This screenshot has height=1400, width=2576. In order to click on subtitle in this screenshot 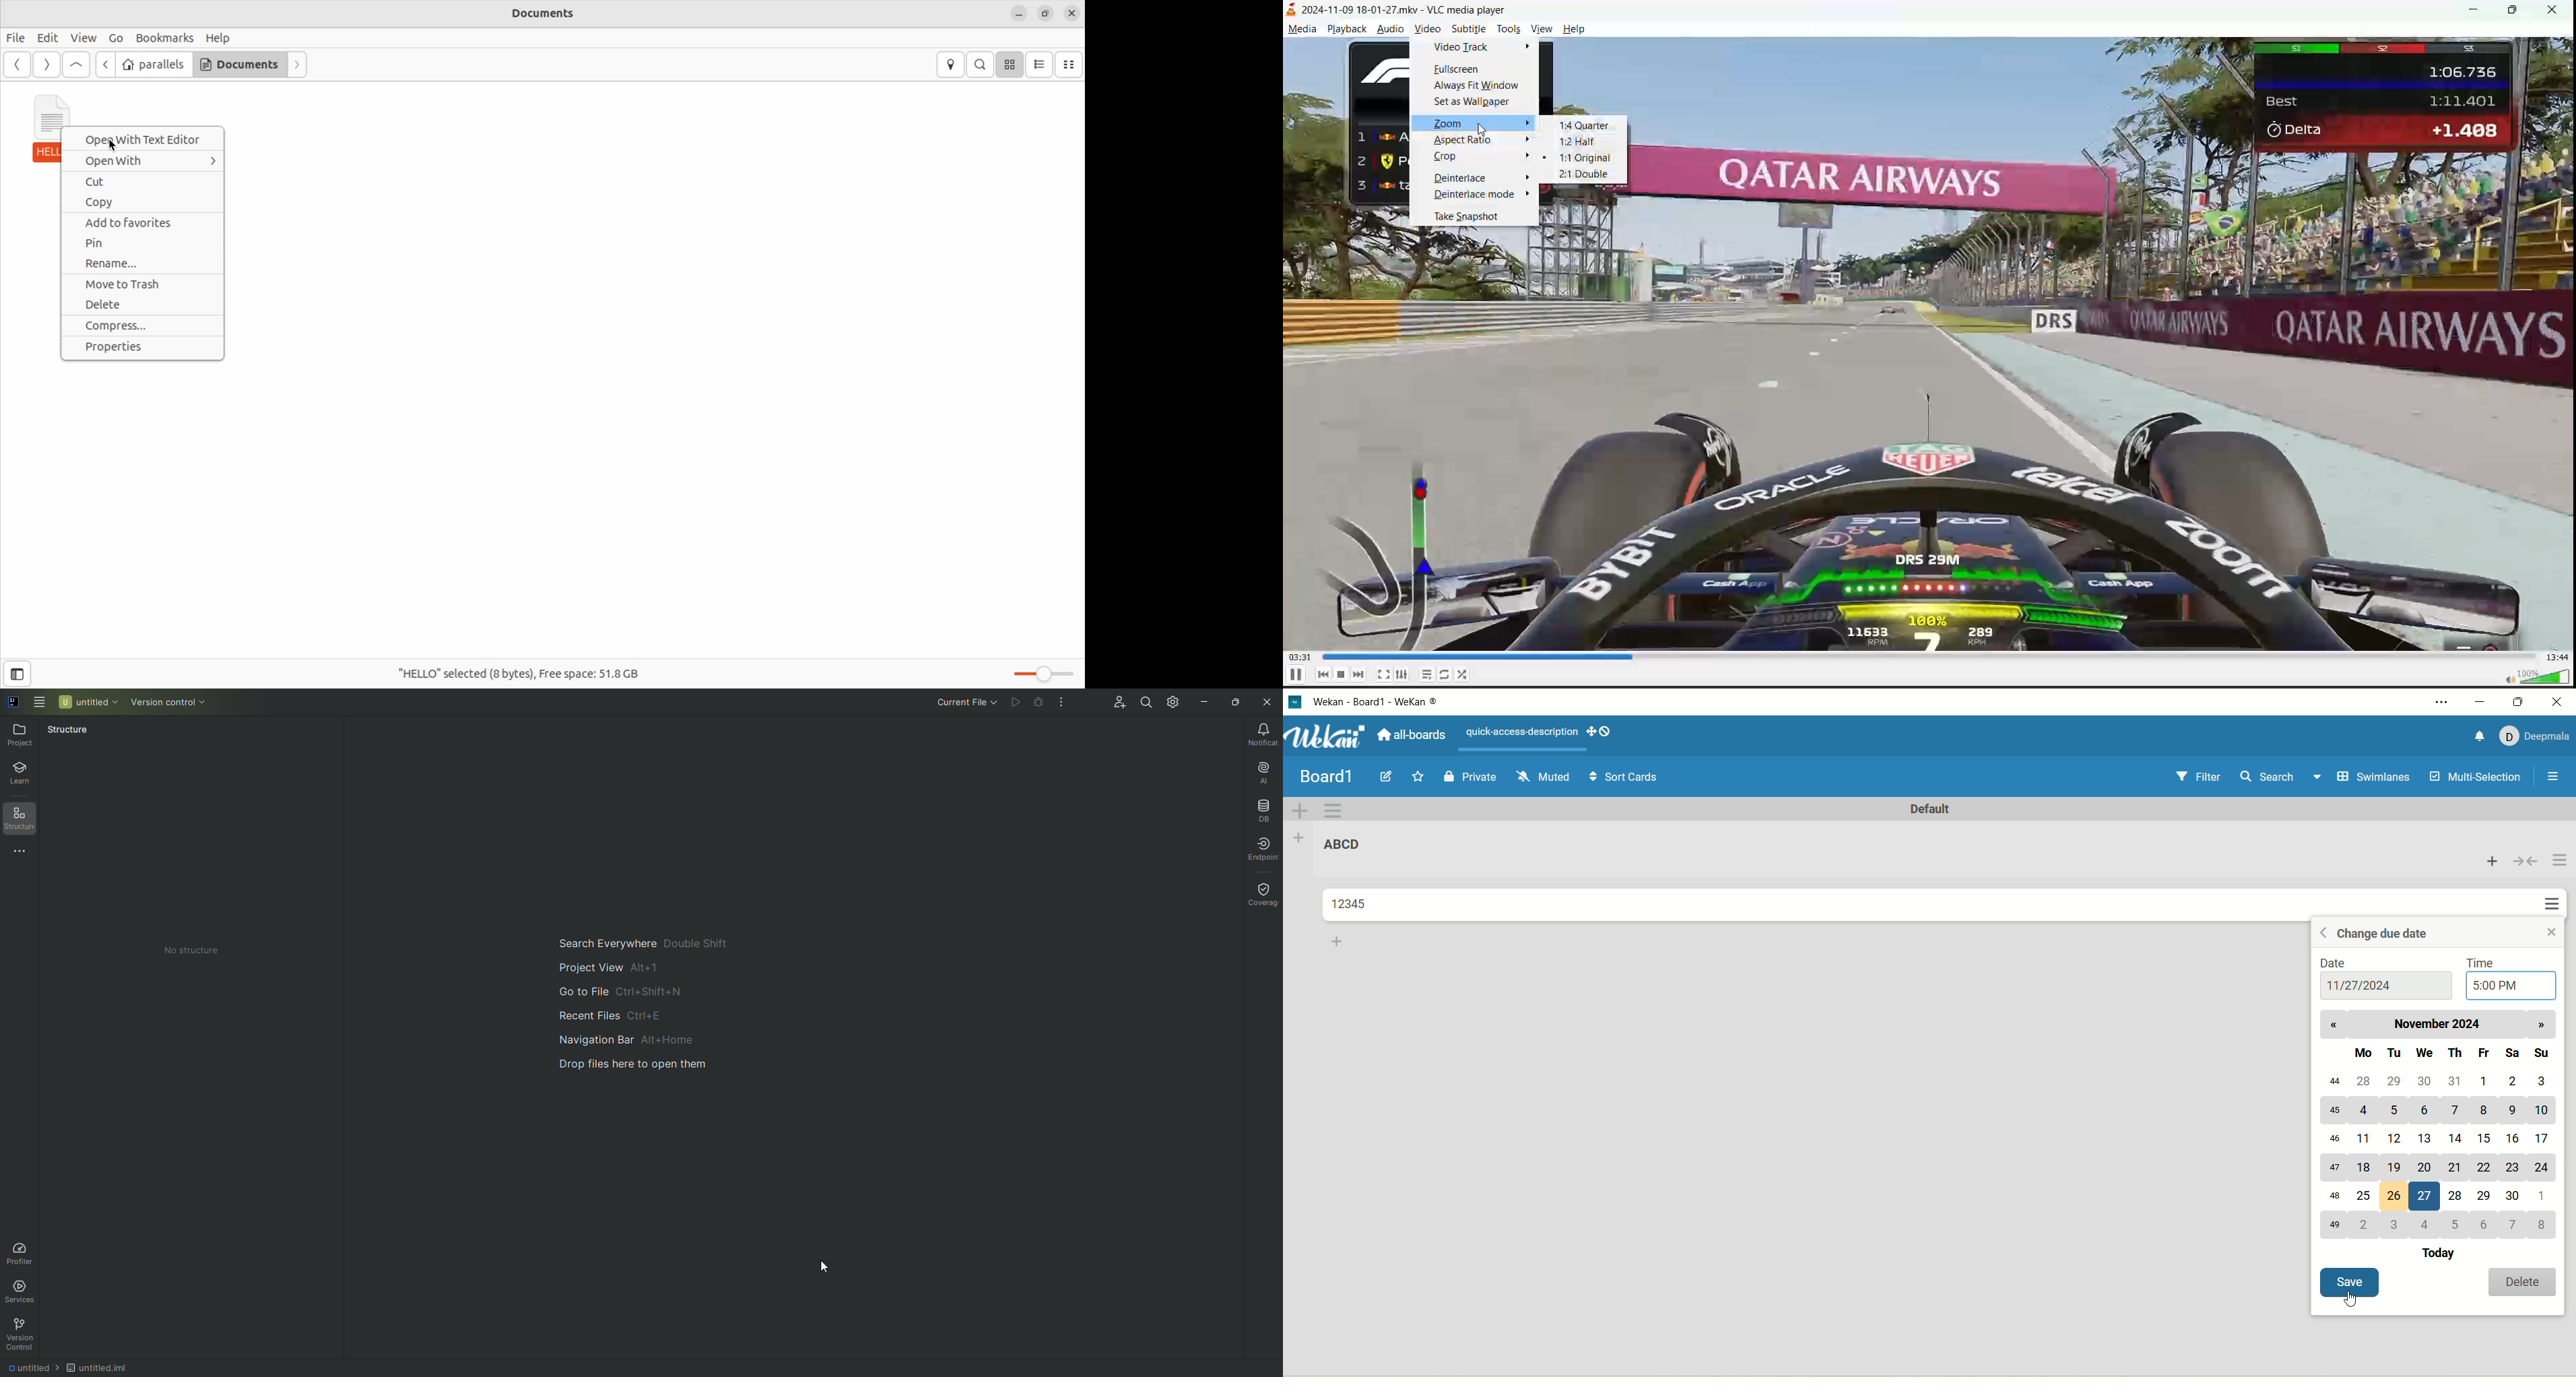, I will do `click(1464, 28)`.